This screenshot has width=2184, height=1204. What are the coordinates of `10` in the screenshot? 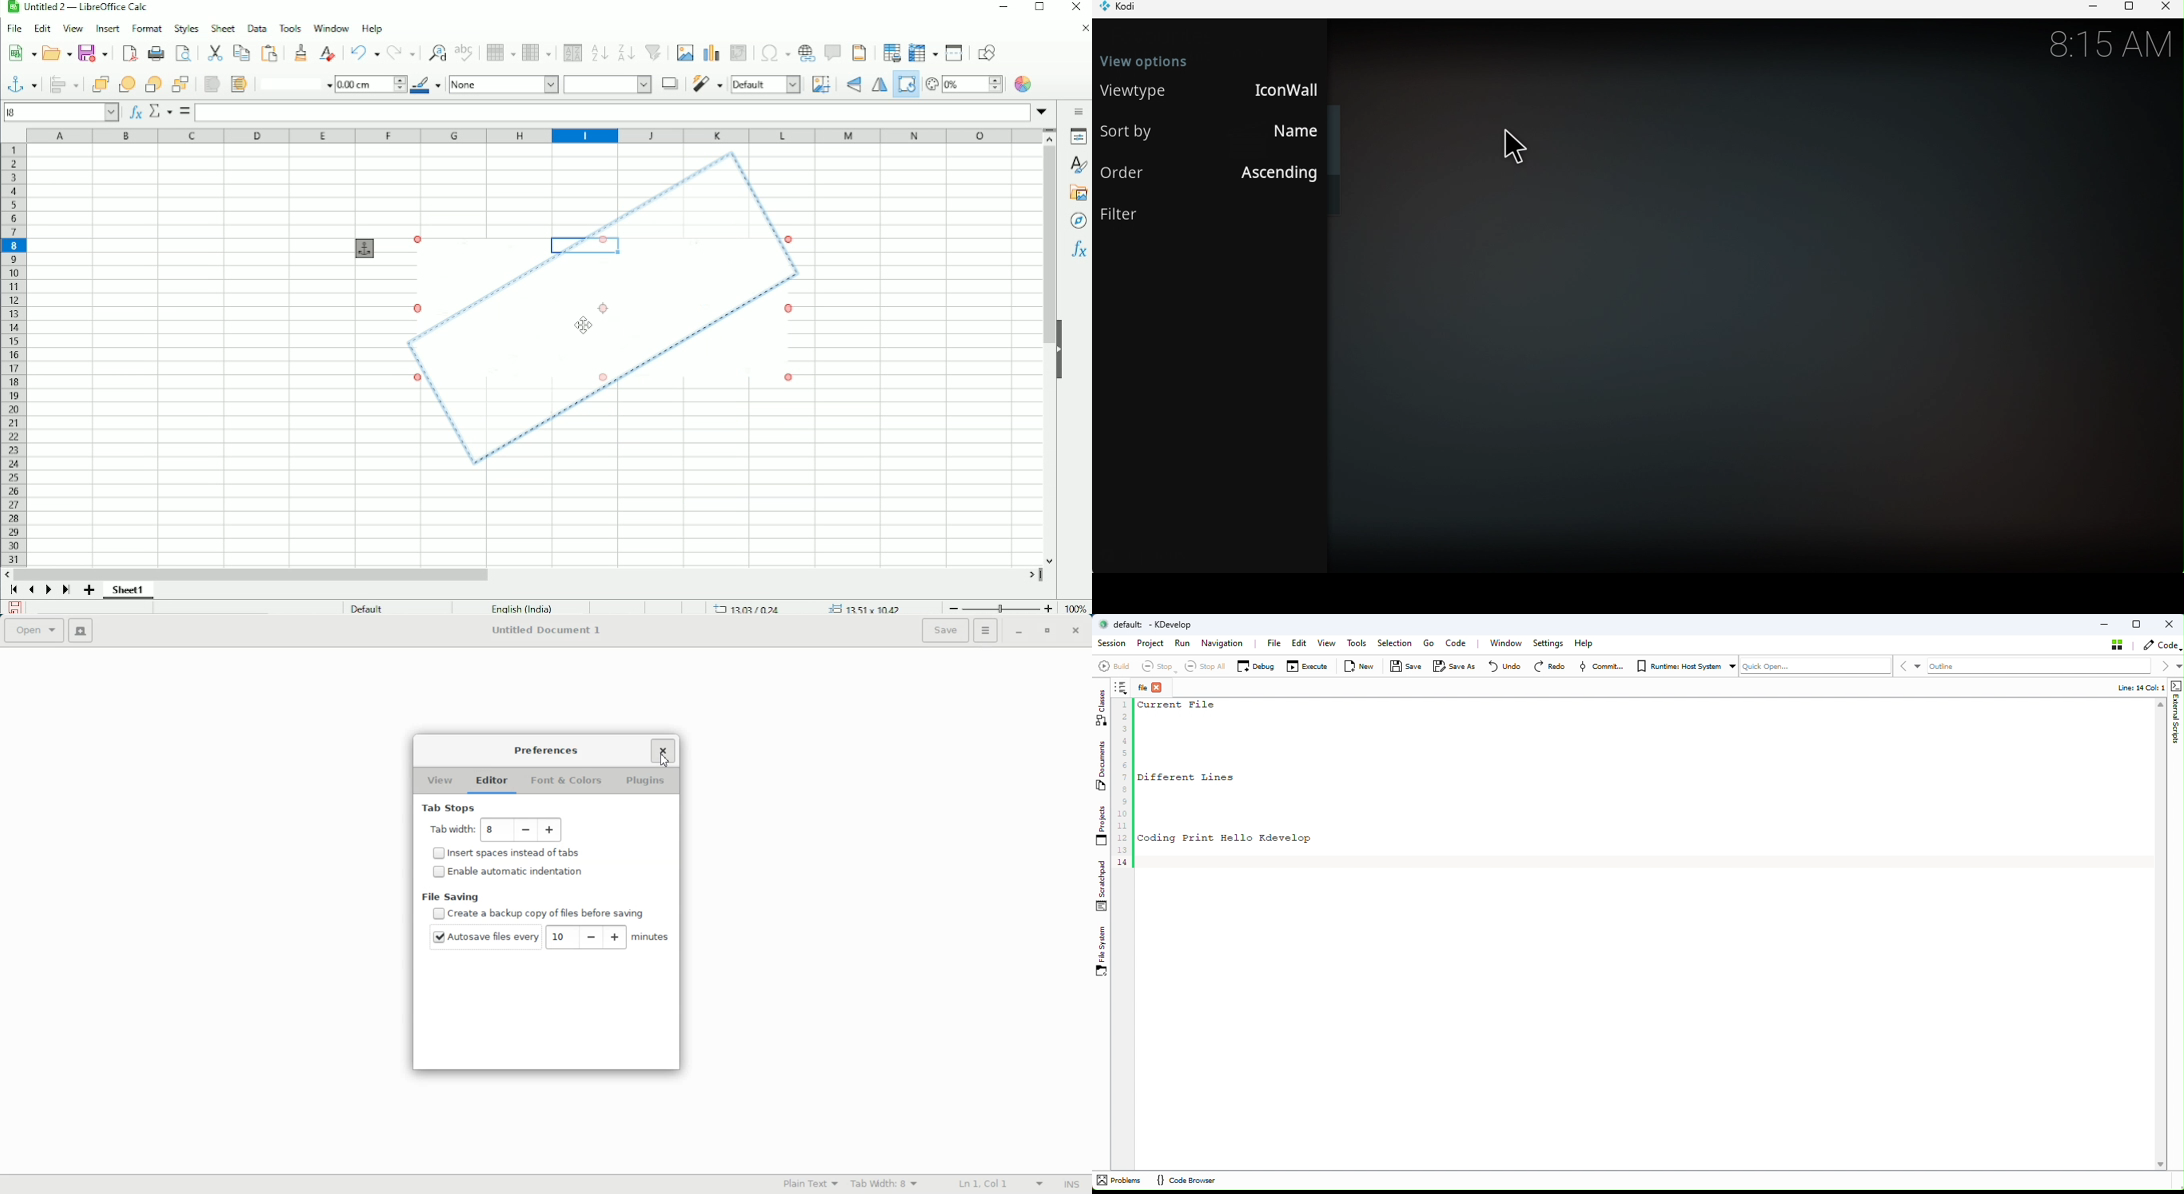 It's located at (557, 935).